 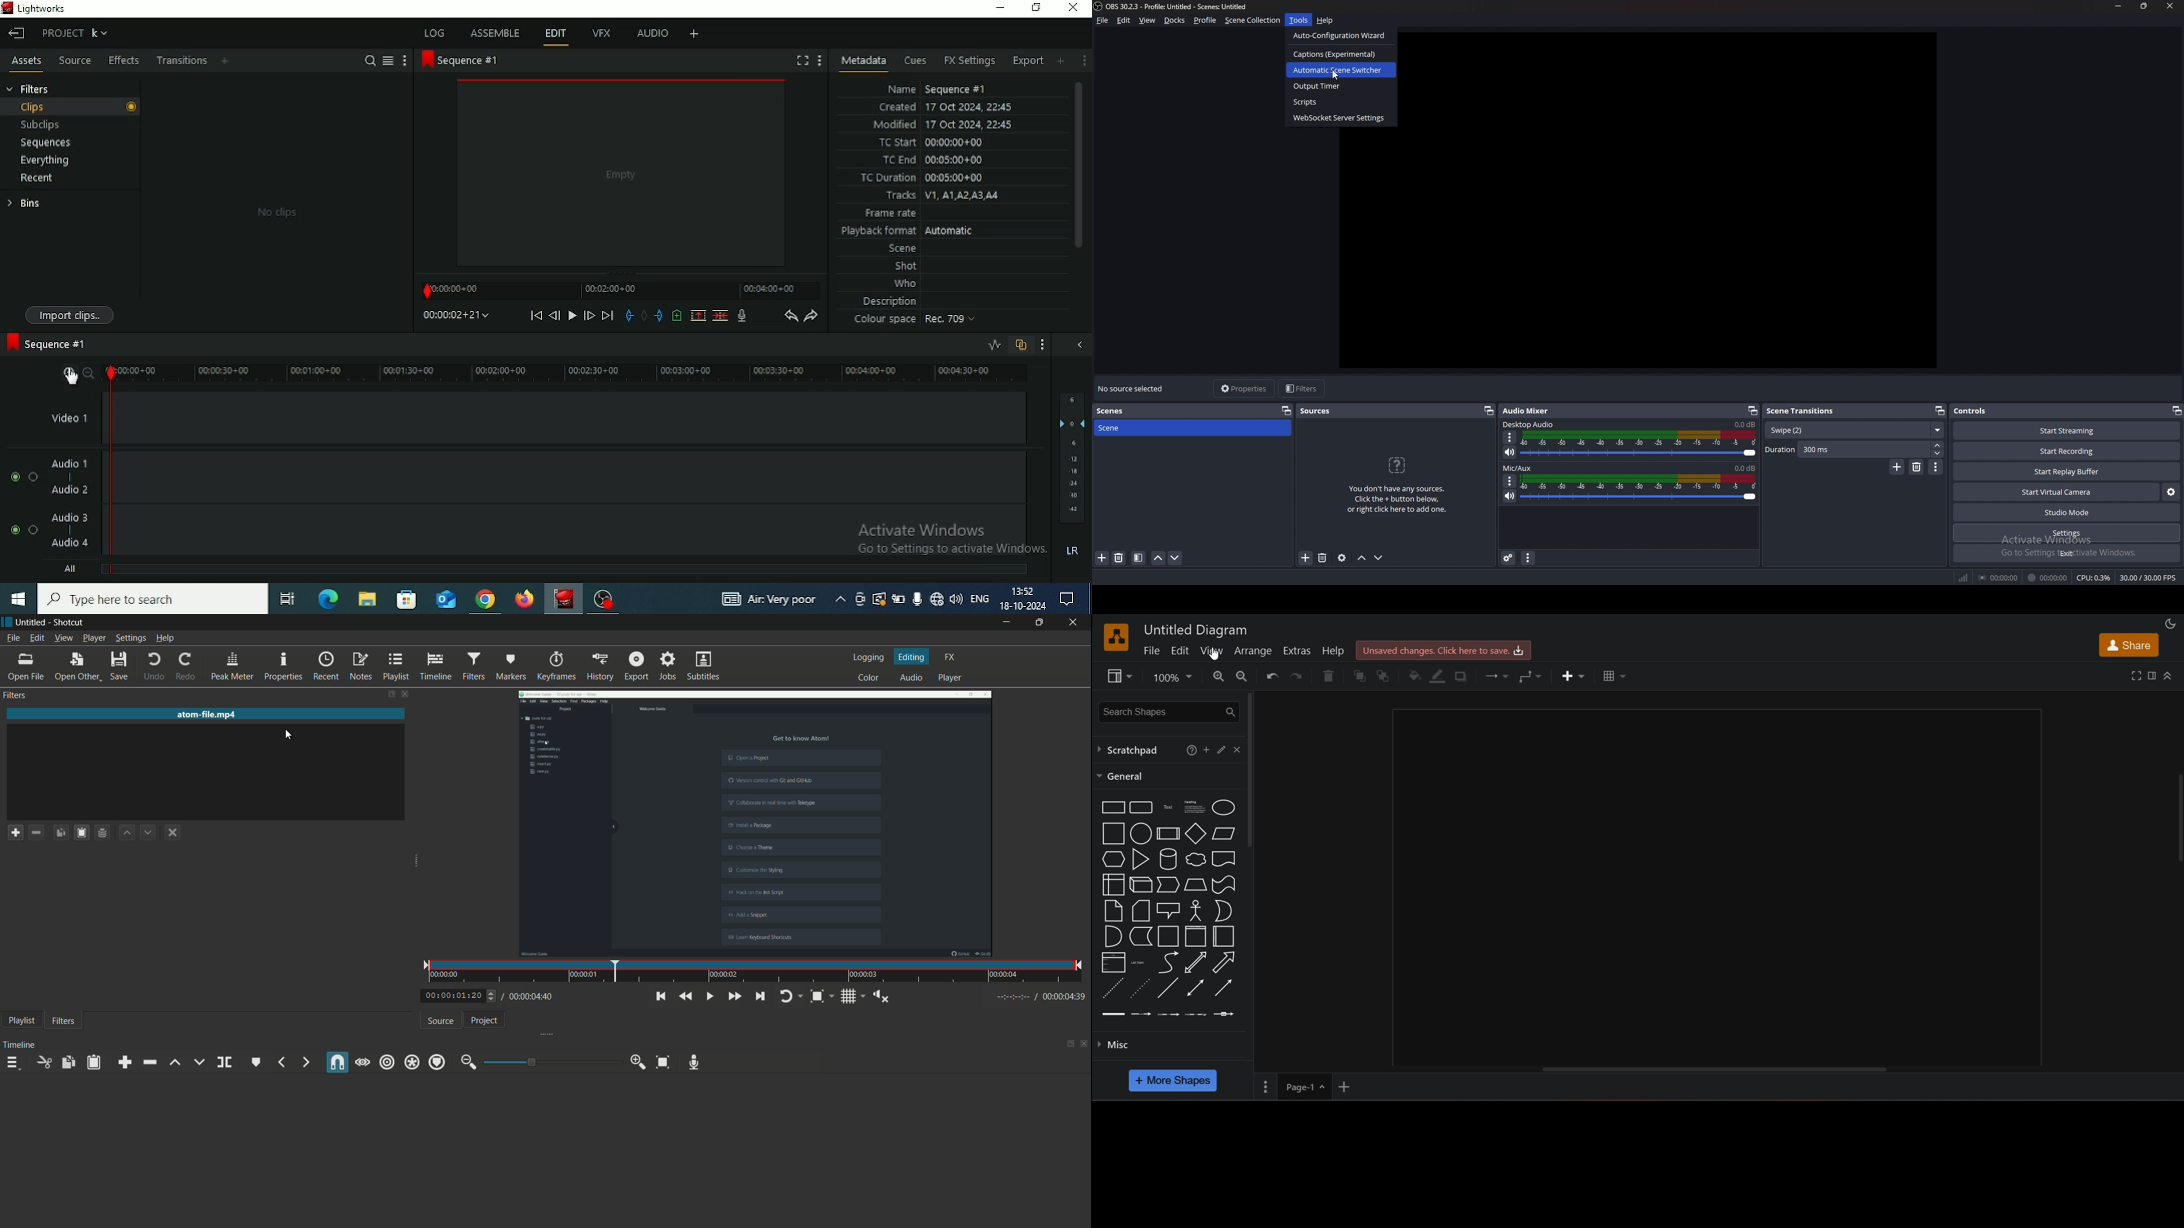 I want to click on internals torage, so click(x=1114, y=884).